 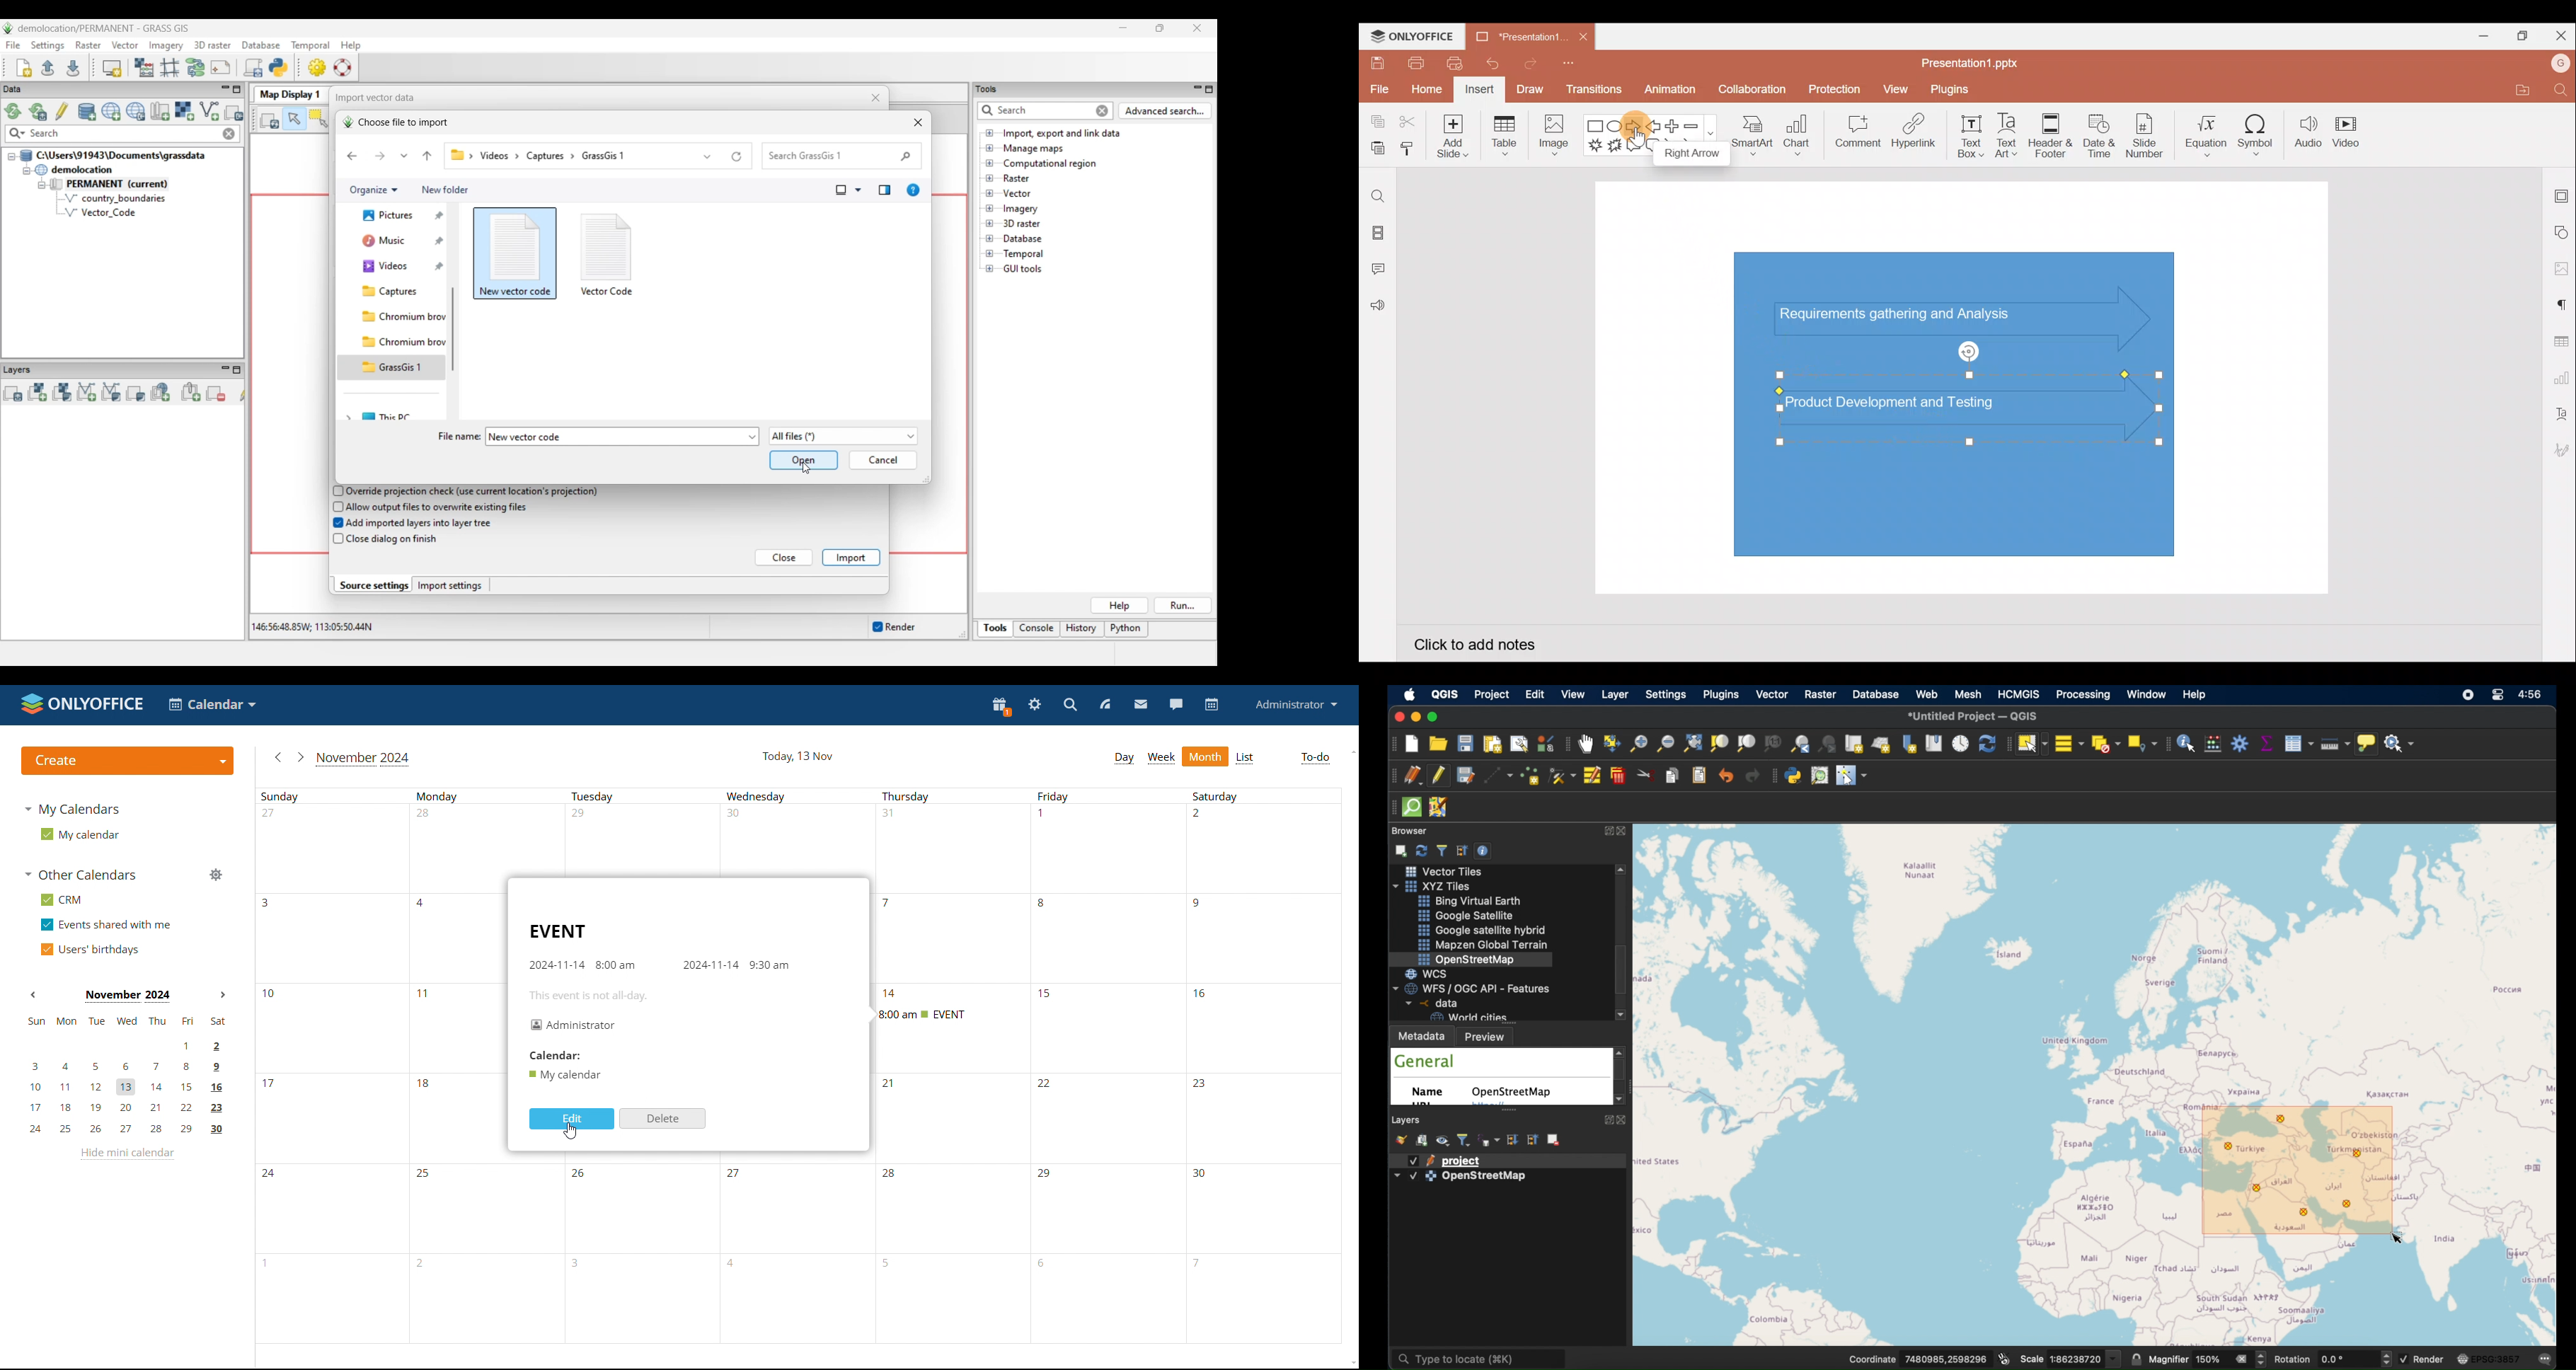 I want to click on style manager, so click(x=1546, y=743).